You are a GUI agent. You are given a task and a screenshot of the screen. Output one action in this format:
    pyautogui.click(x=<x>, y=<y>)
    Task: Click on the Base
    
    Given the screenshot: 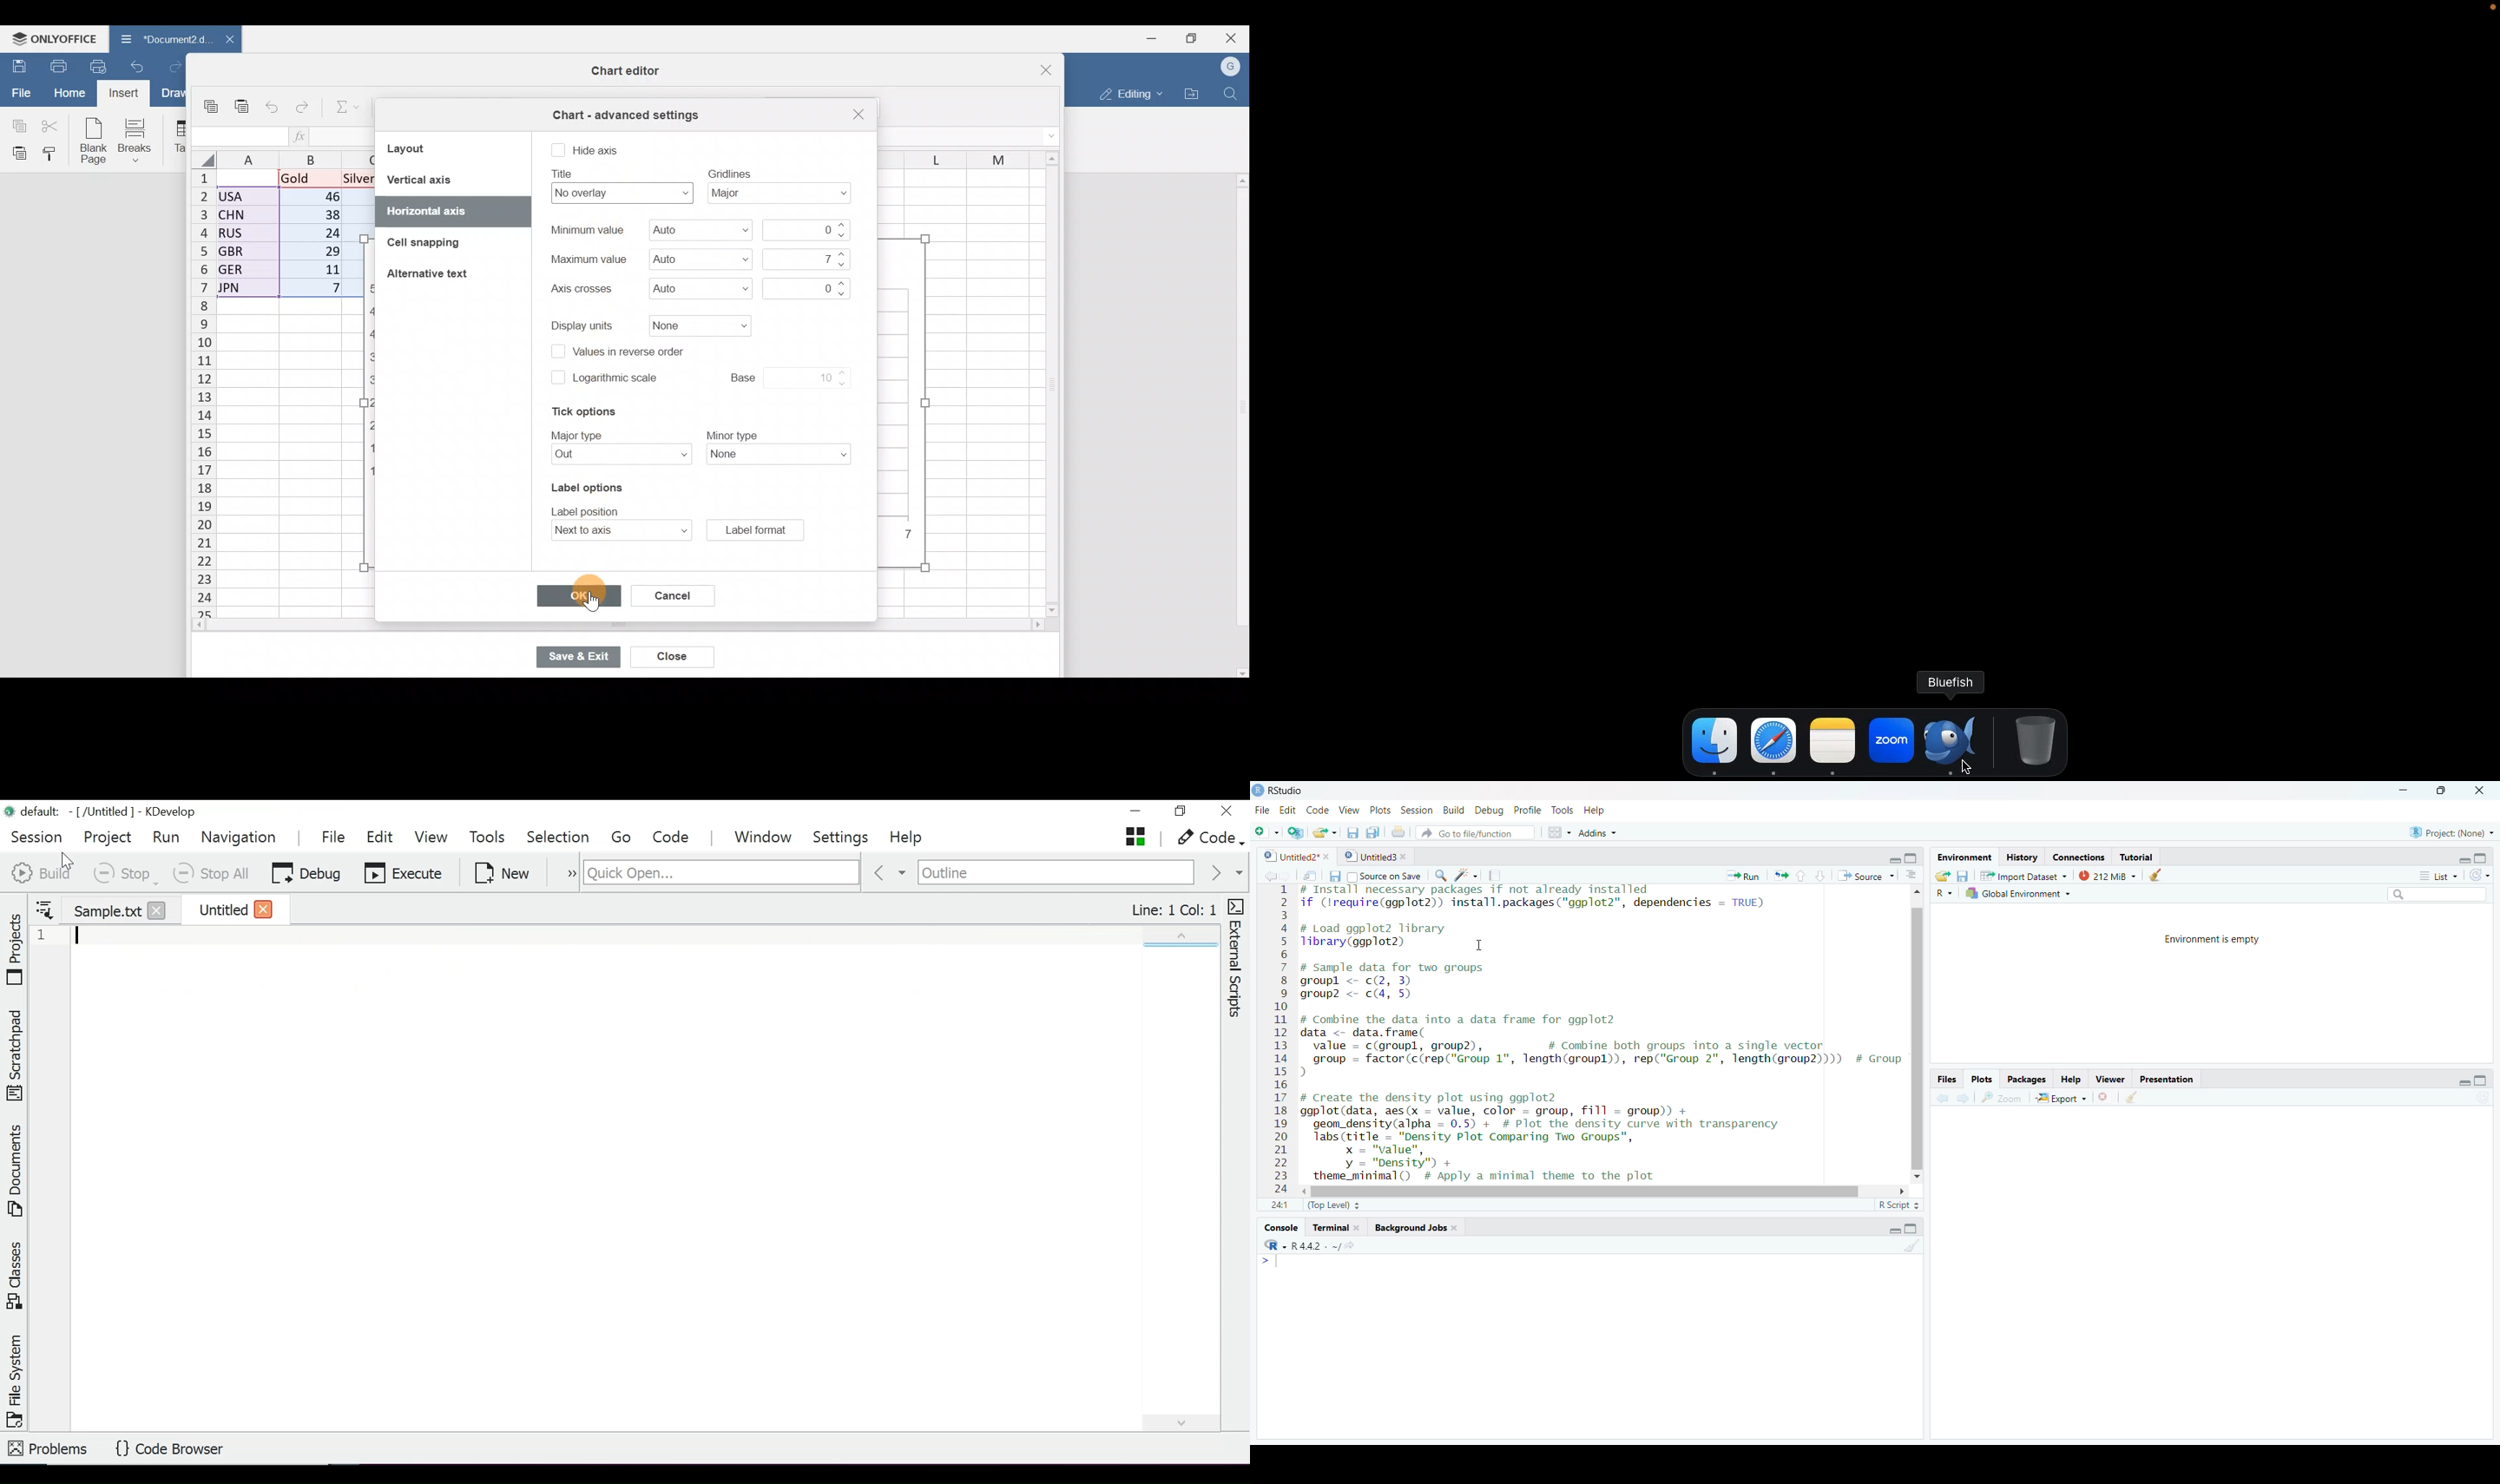 What is the action you would take?
    pyautogui.click(x=776, y=376)
    